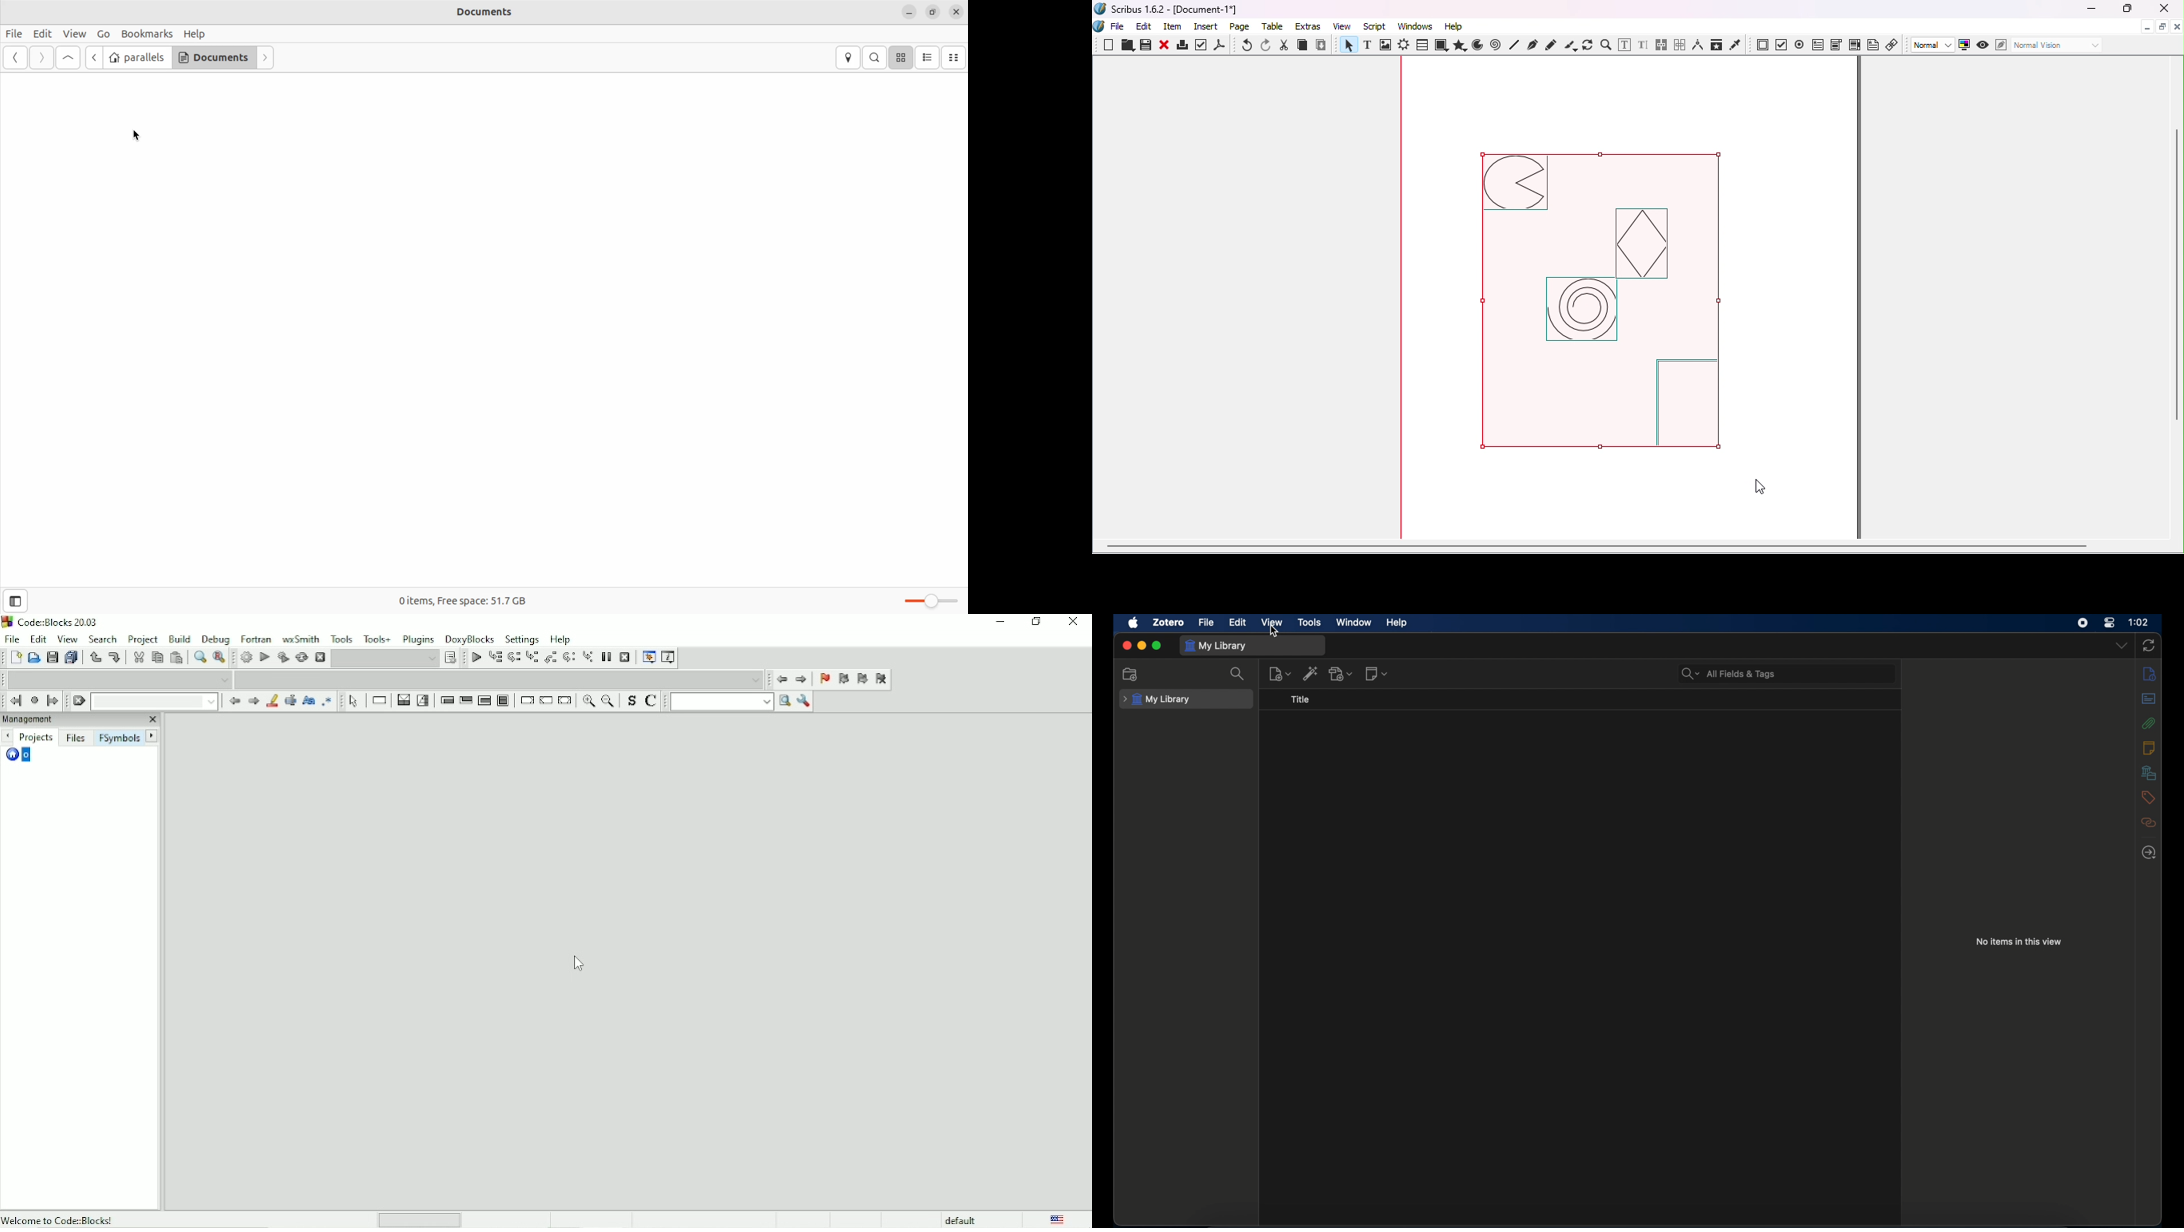 This screenshot has height=1232, width=2184. What do you see at coordinates (176, 658) in the screenshot?
I see `Paste` at bounding box center [176, 658].